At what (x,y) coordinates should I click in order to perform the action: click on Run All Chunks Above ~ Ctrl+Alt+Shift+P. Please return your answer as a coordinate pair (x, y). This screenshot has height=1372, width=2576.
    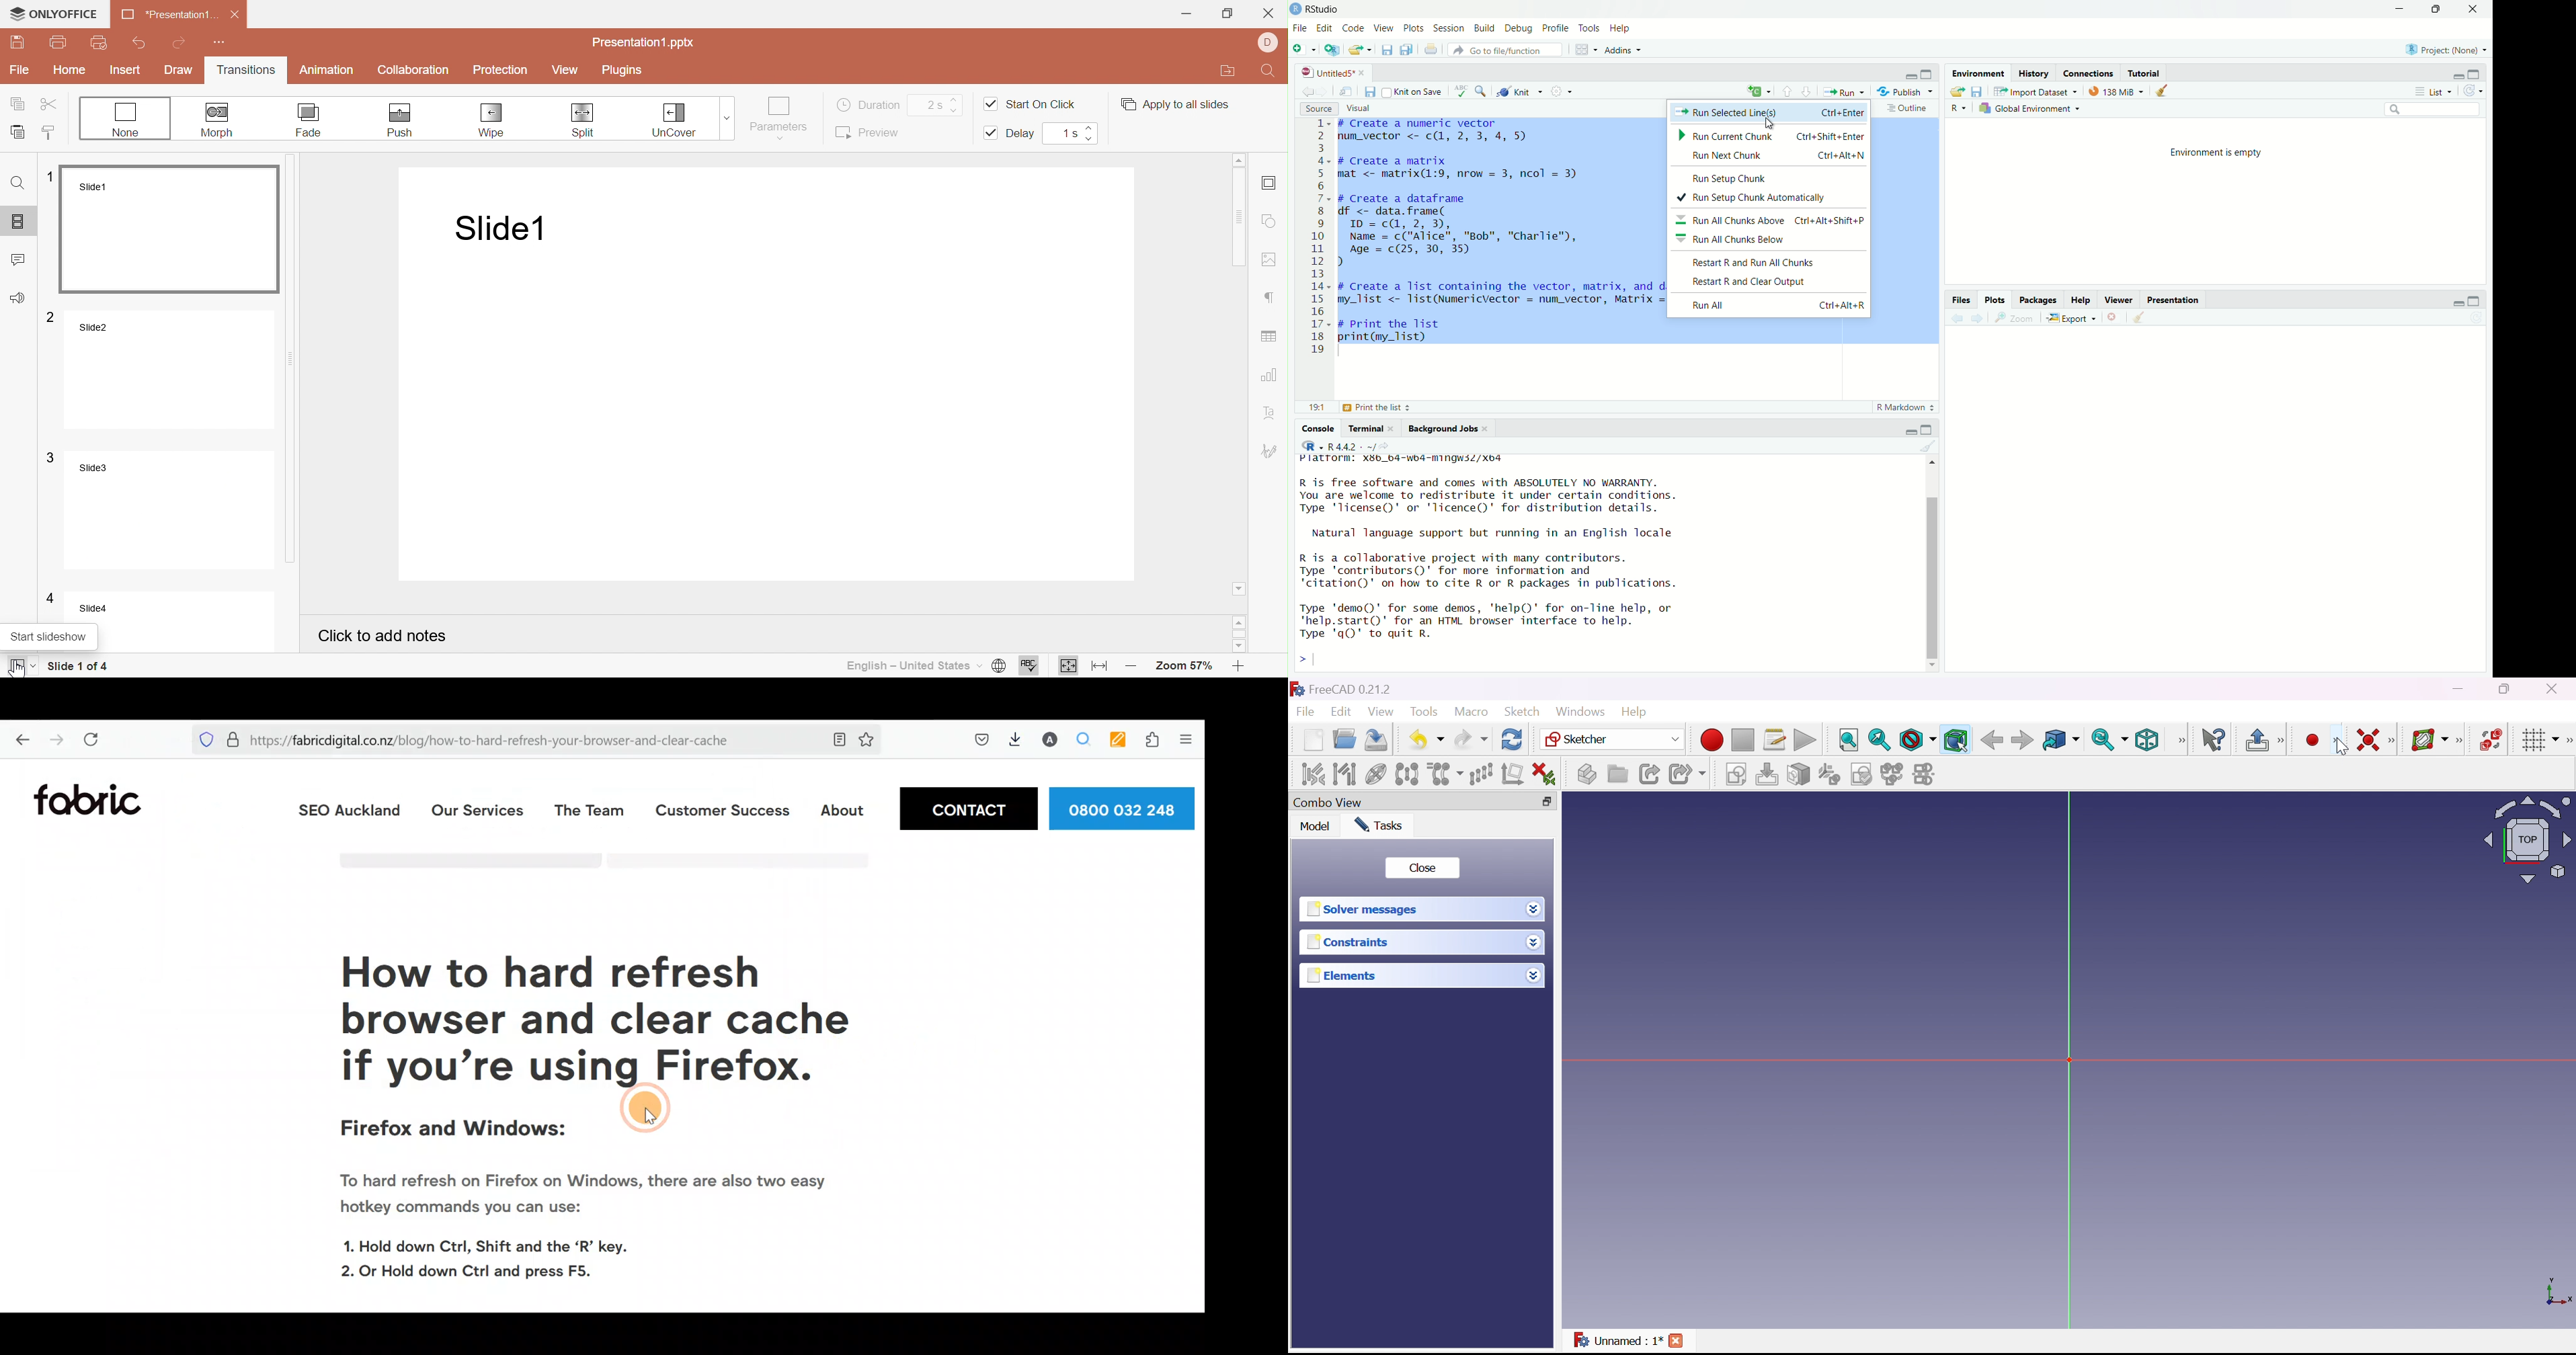
    Looking at the image, I should click on (1771, 220).